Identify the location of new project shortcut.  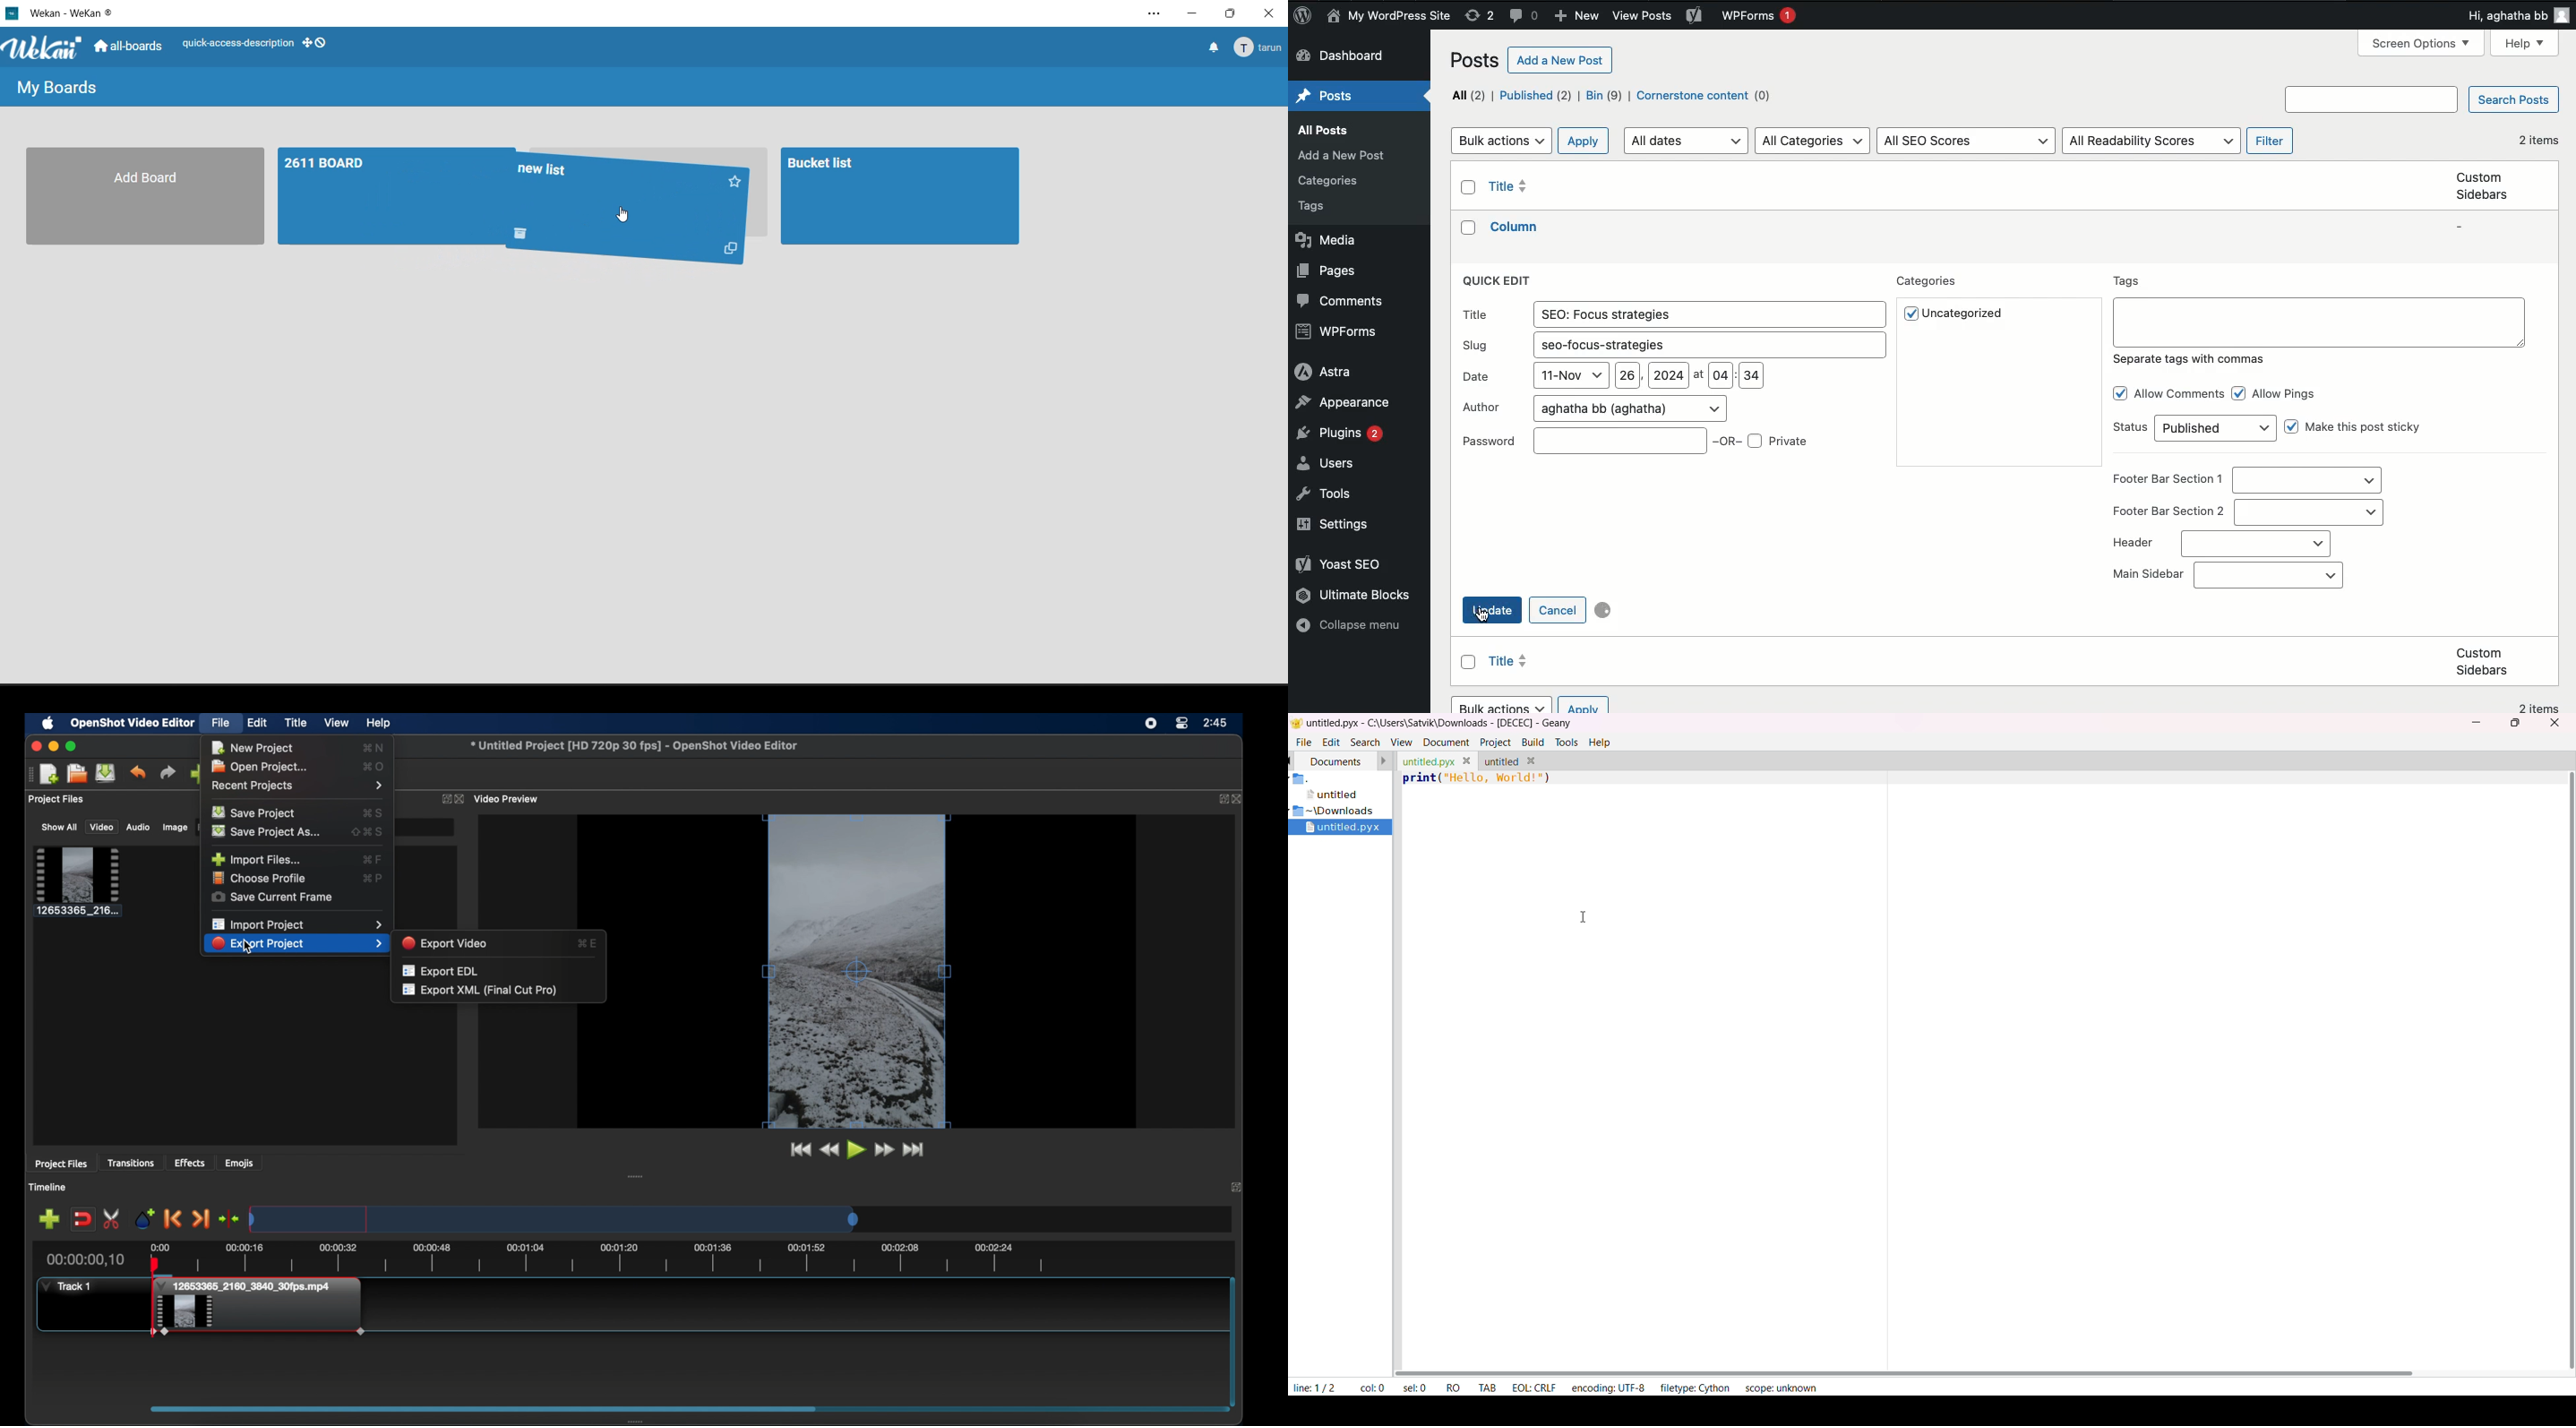
(375, 747).